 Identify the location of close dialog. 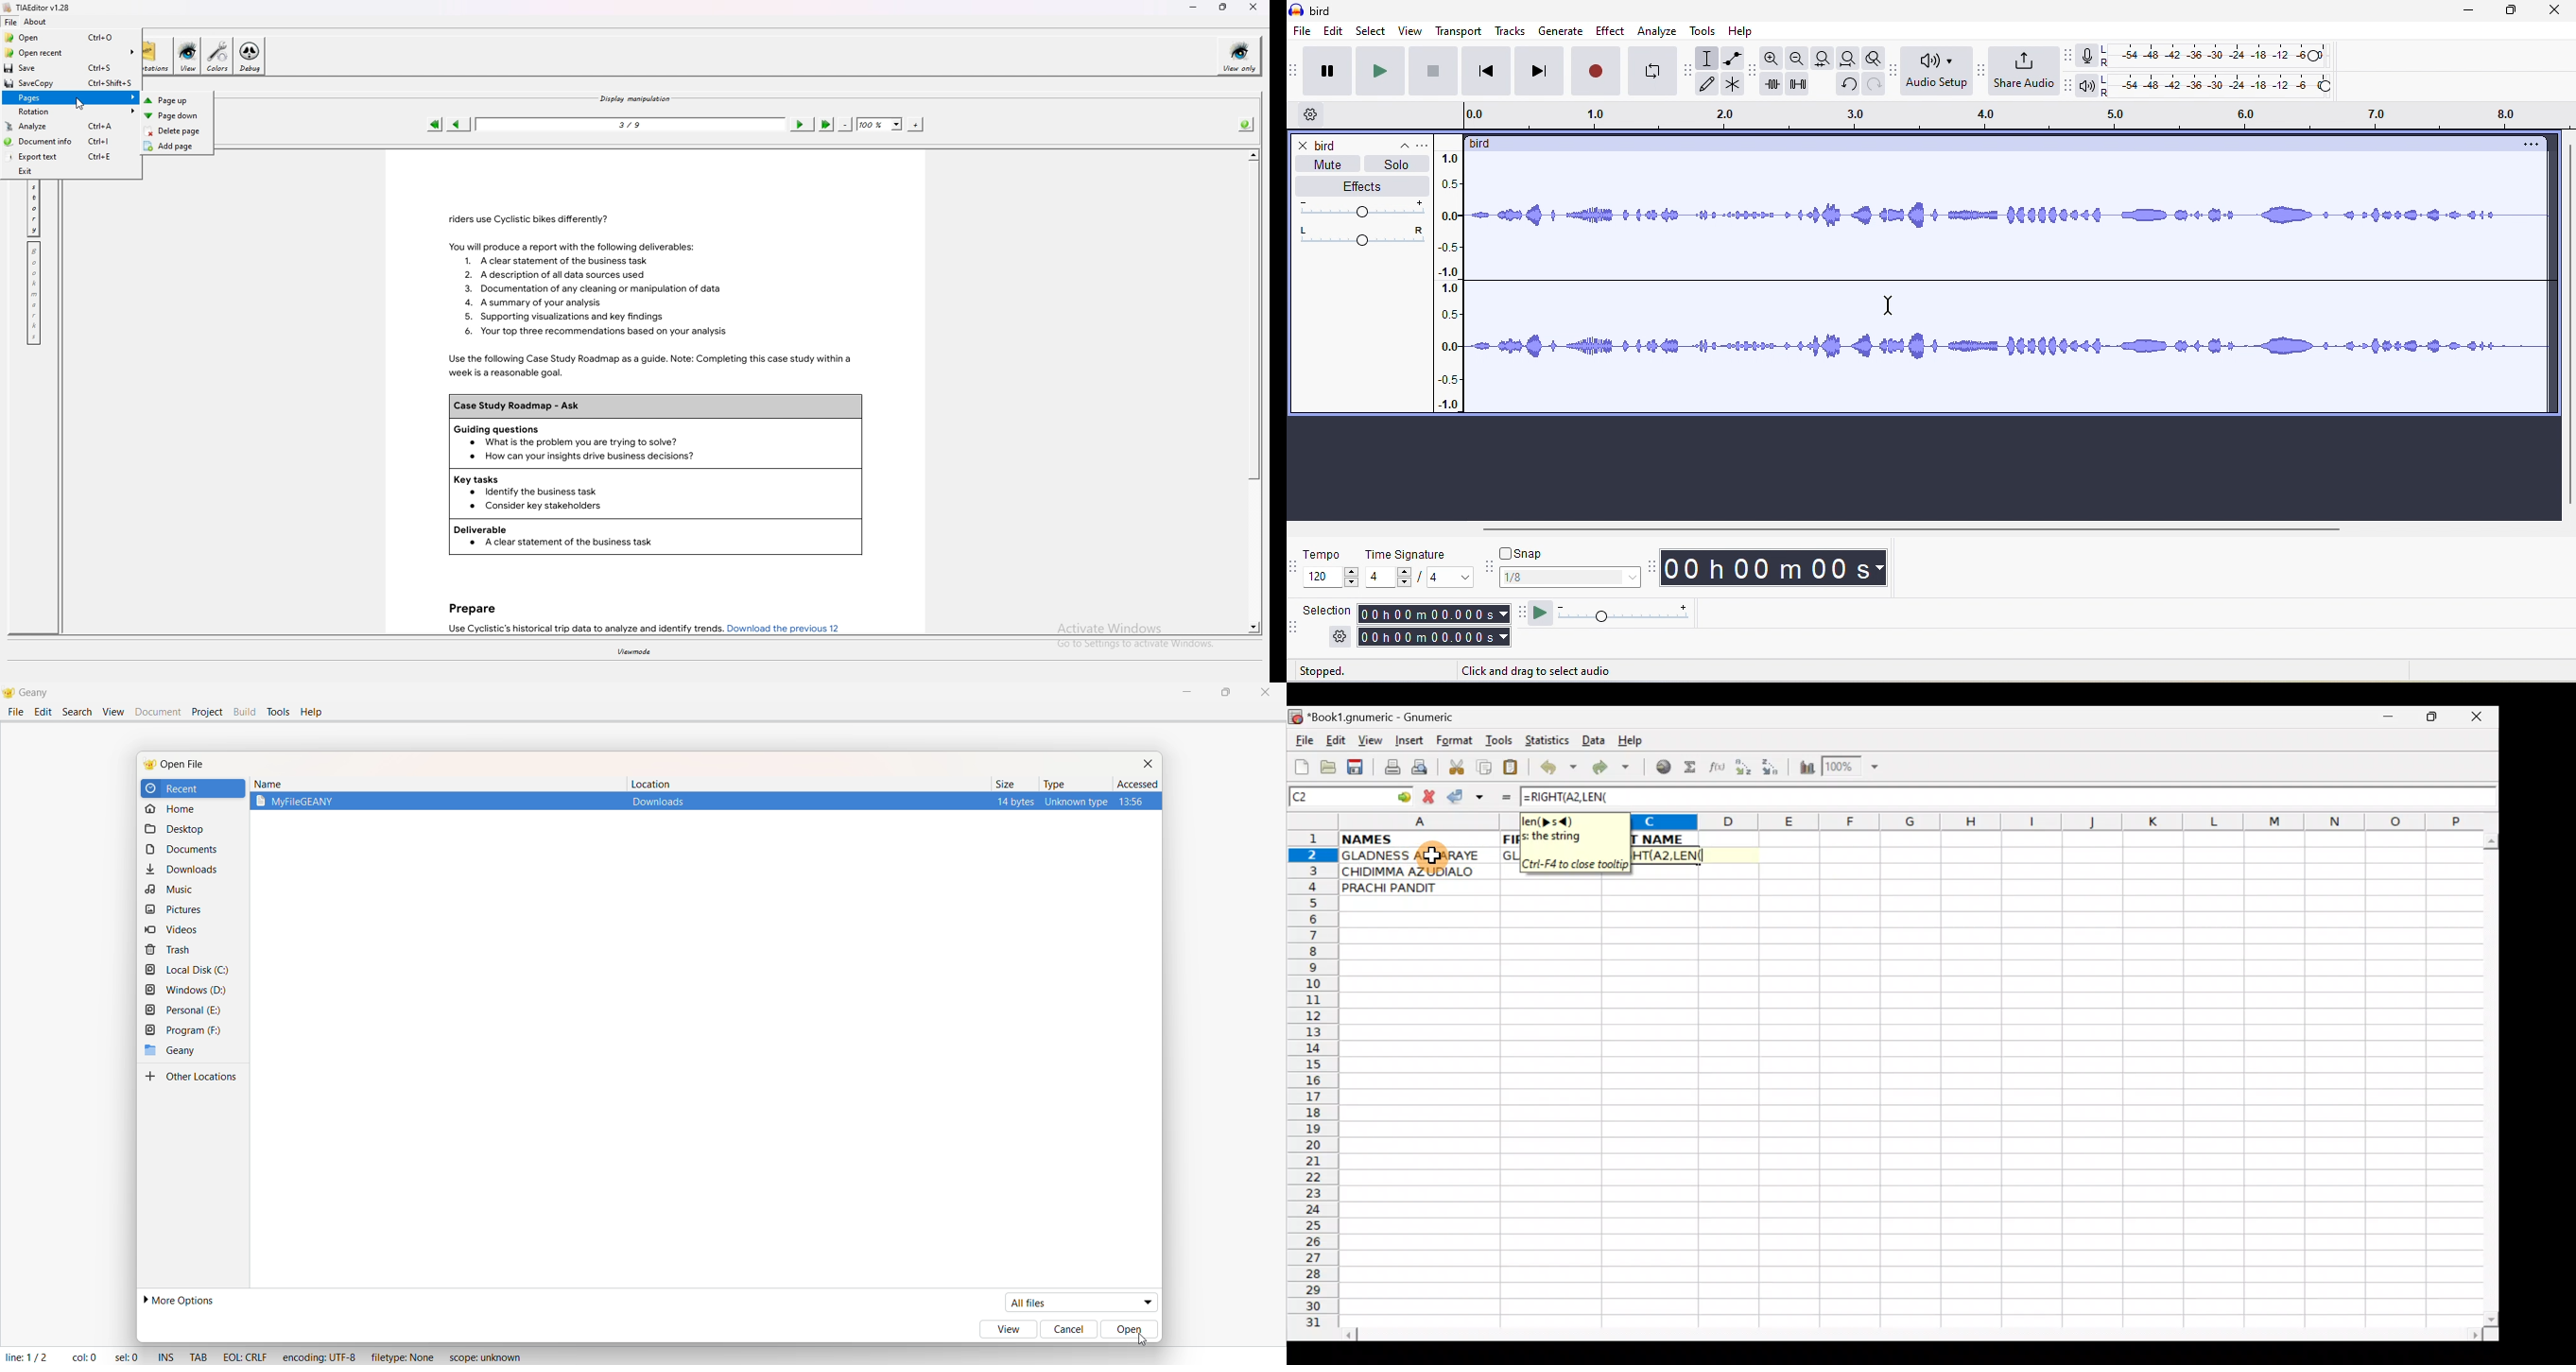
(1153, 766).